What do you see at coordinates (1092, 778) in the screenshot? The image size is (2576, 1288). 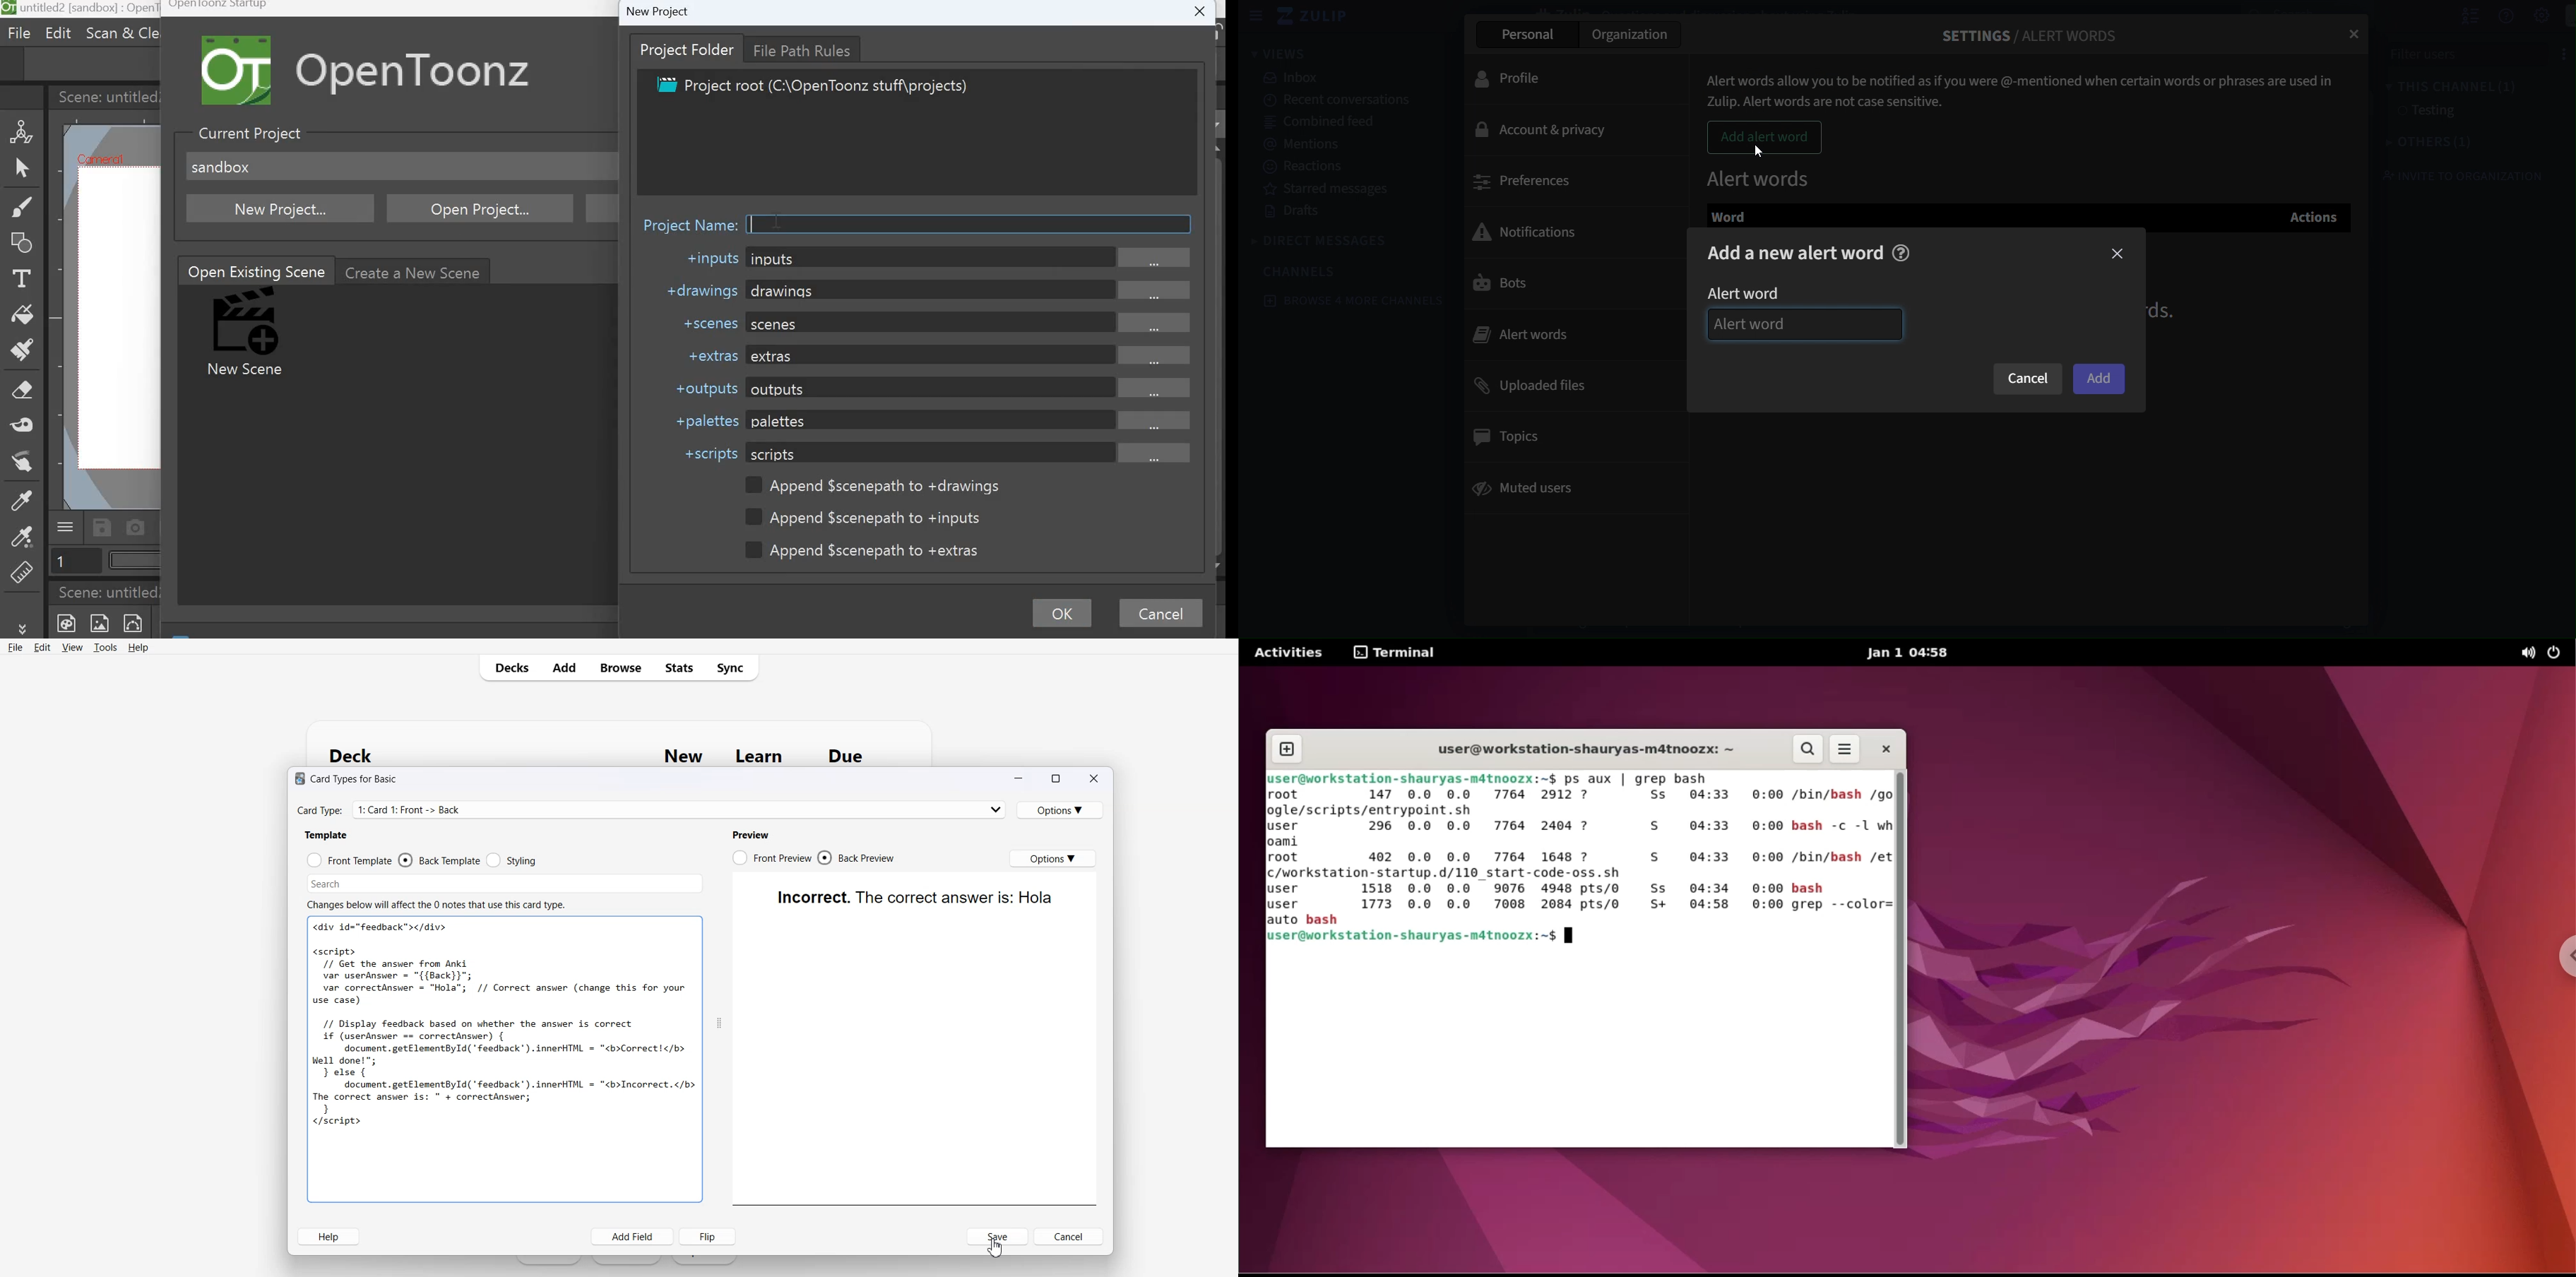 I see `Close` at bounding box center [1092, 778].